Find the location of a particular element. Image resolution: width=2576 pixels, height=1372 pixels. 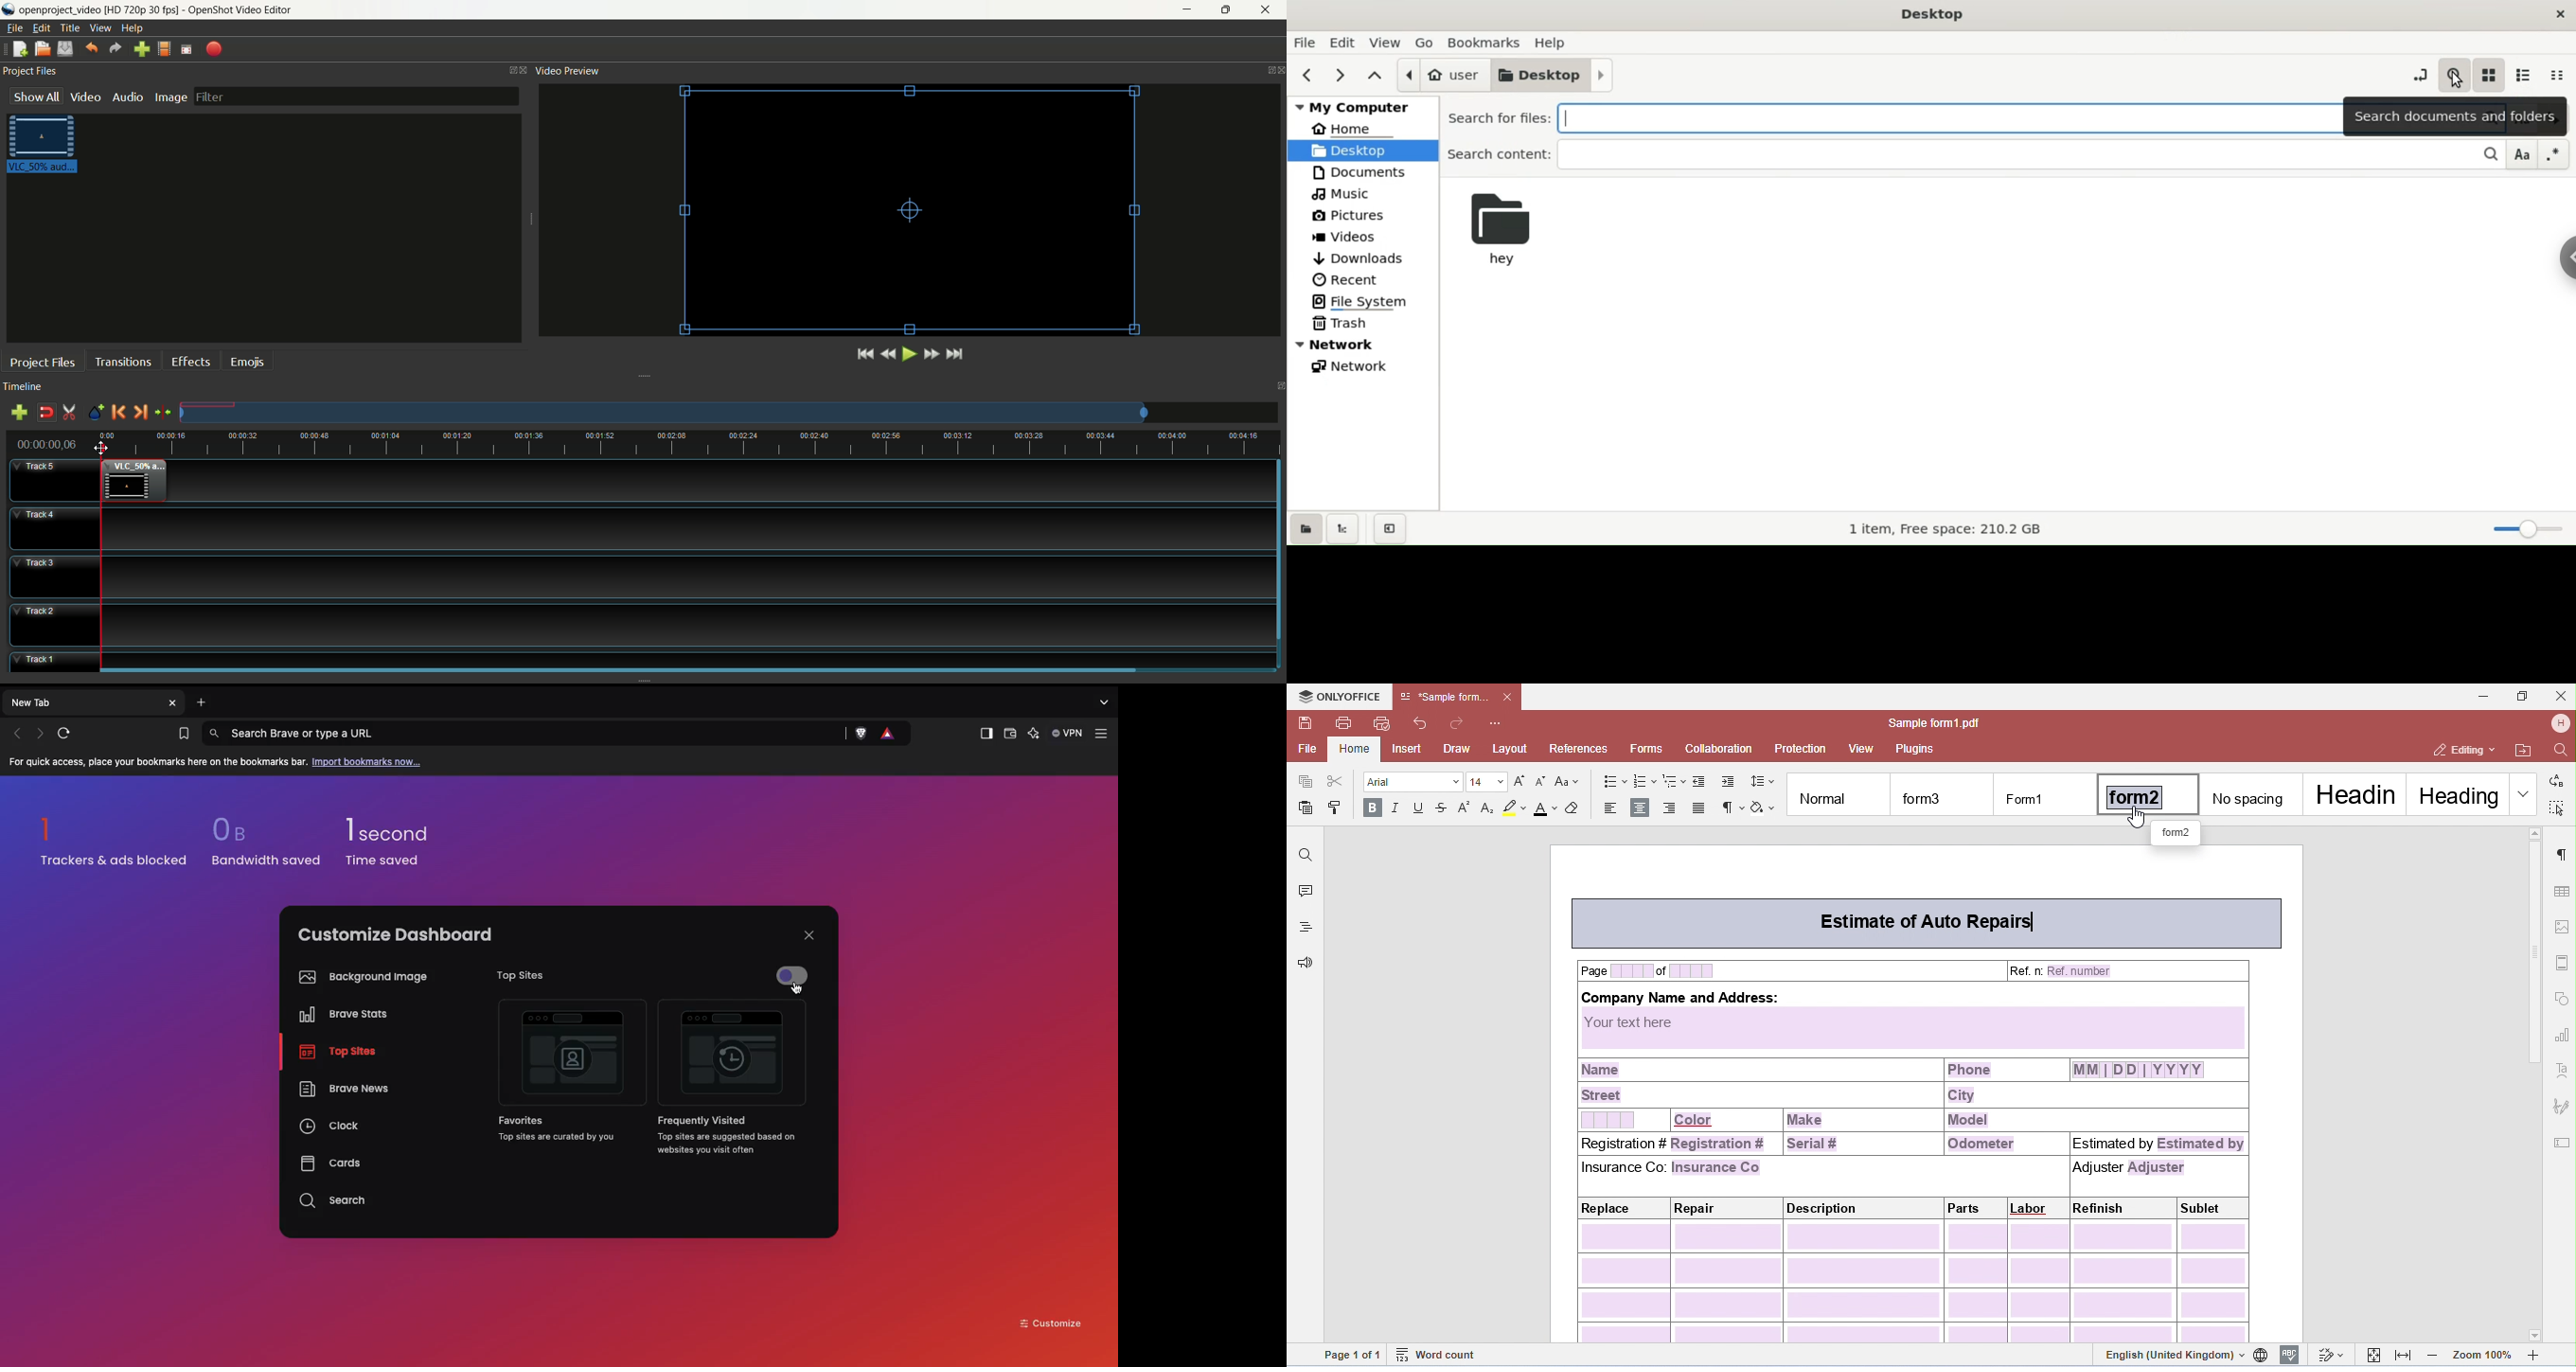

Clock is located at coordinates (331, 1129).